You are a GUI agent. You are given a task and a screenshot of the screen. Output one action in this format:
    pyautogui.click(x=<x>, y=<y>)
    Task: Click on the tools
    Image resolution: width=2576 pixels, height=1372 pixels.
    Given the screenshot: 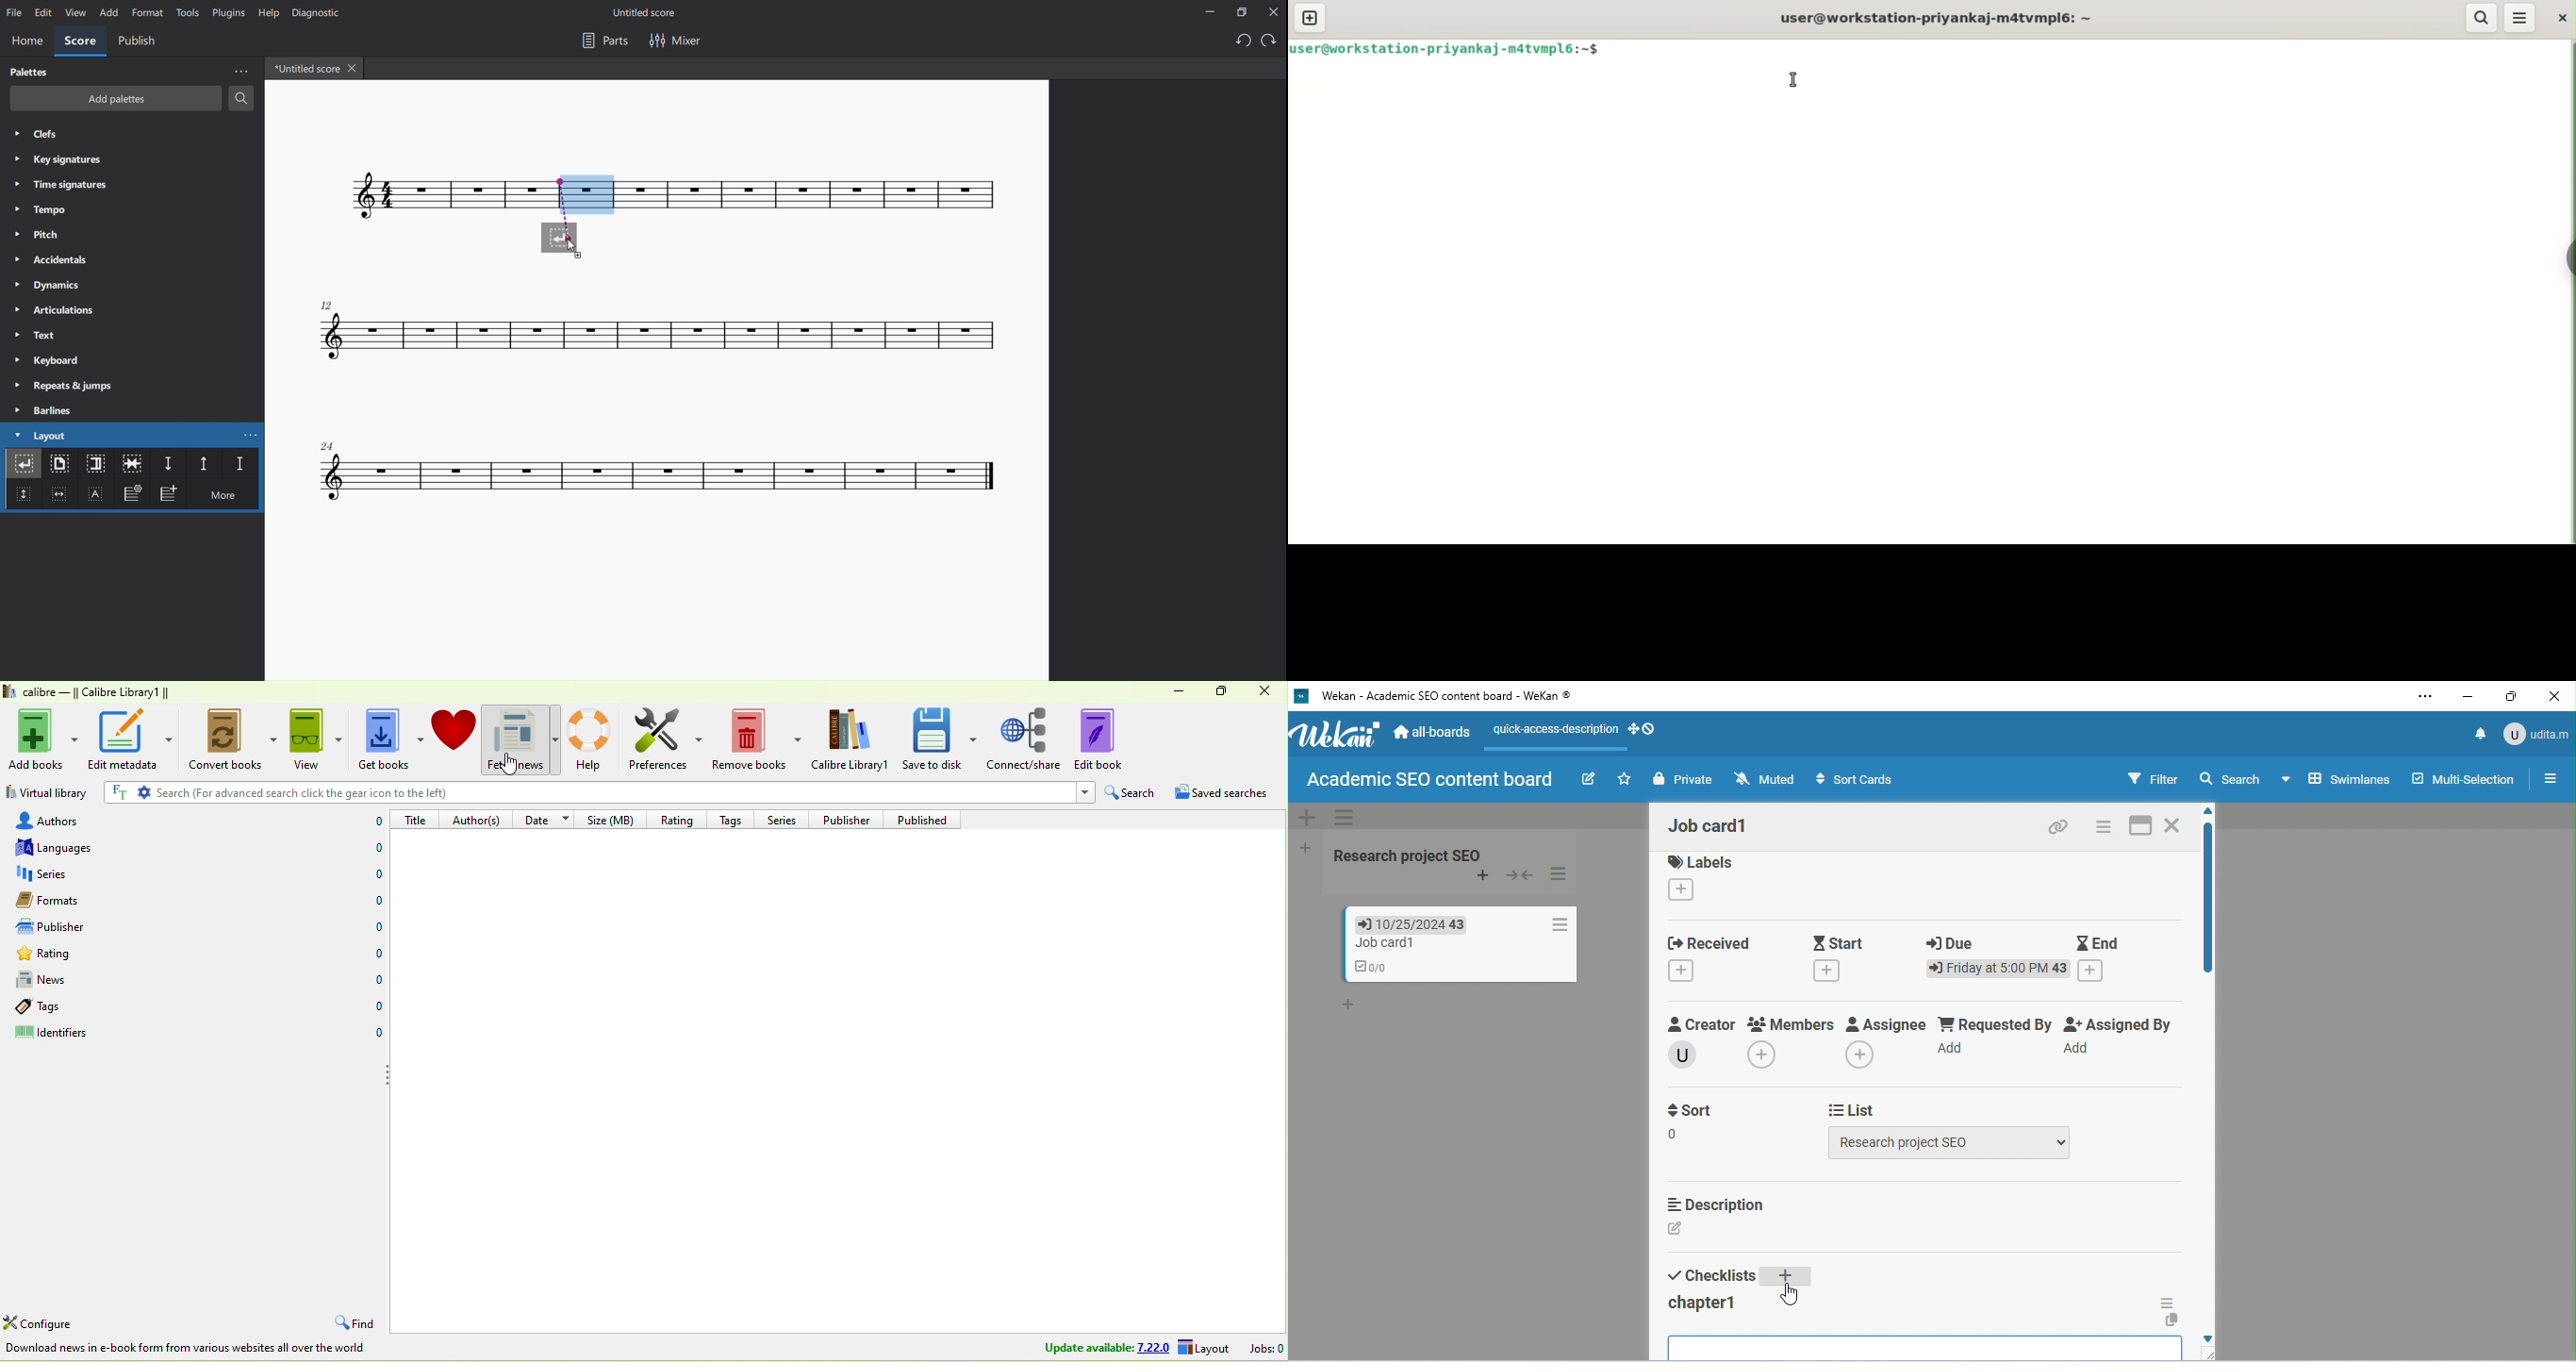 What is the action you would take?
    pyautogui.click(x=186, y=13)
    